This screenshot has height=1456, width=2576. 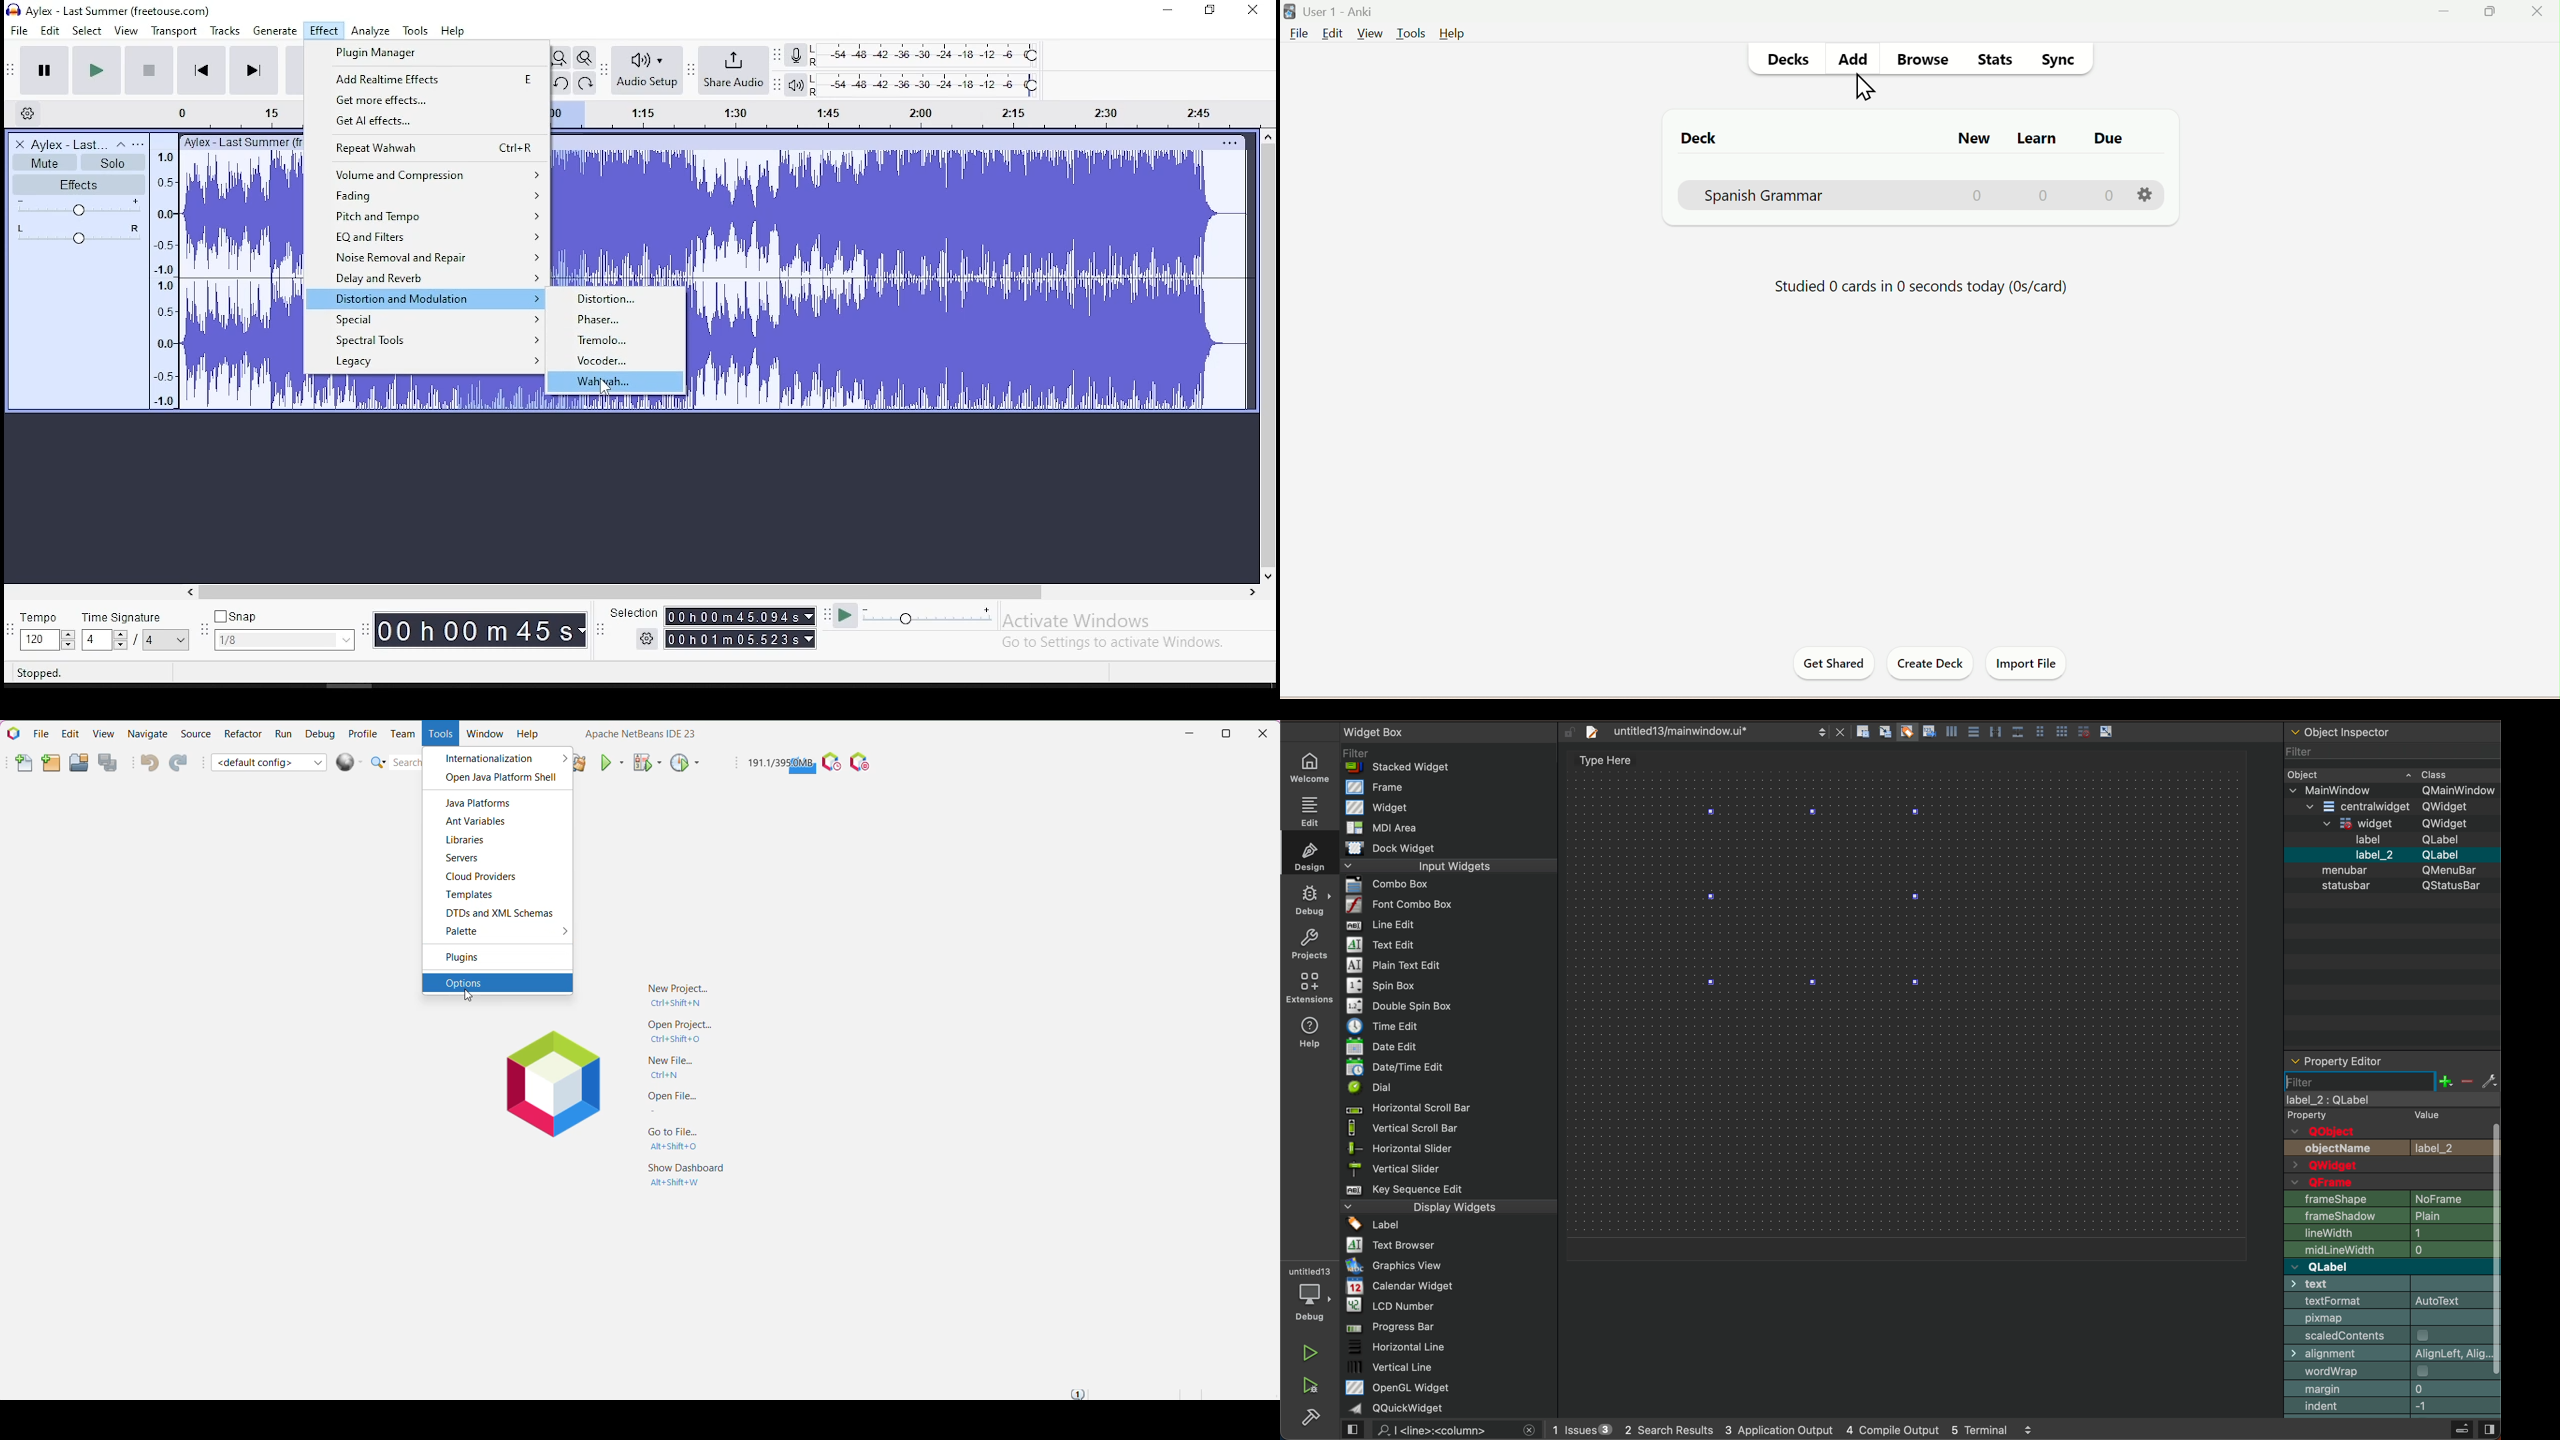 What do you see at coordinates (1851, 59) in the screenshot?
I see `Add` at bounding box center [1851, 59].